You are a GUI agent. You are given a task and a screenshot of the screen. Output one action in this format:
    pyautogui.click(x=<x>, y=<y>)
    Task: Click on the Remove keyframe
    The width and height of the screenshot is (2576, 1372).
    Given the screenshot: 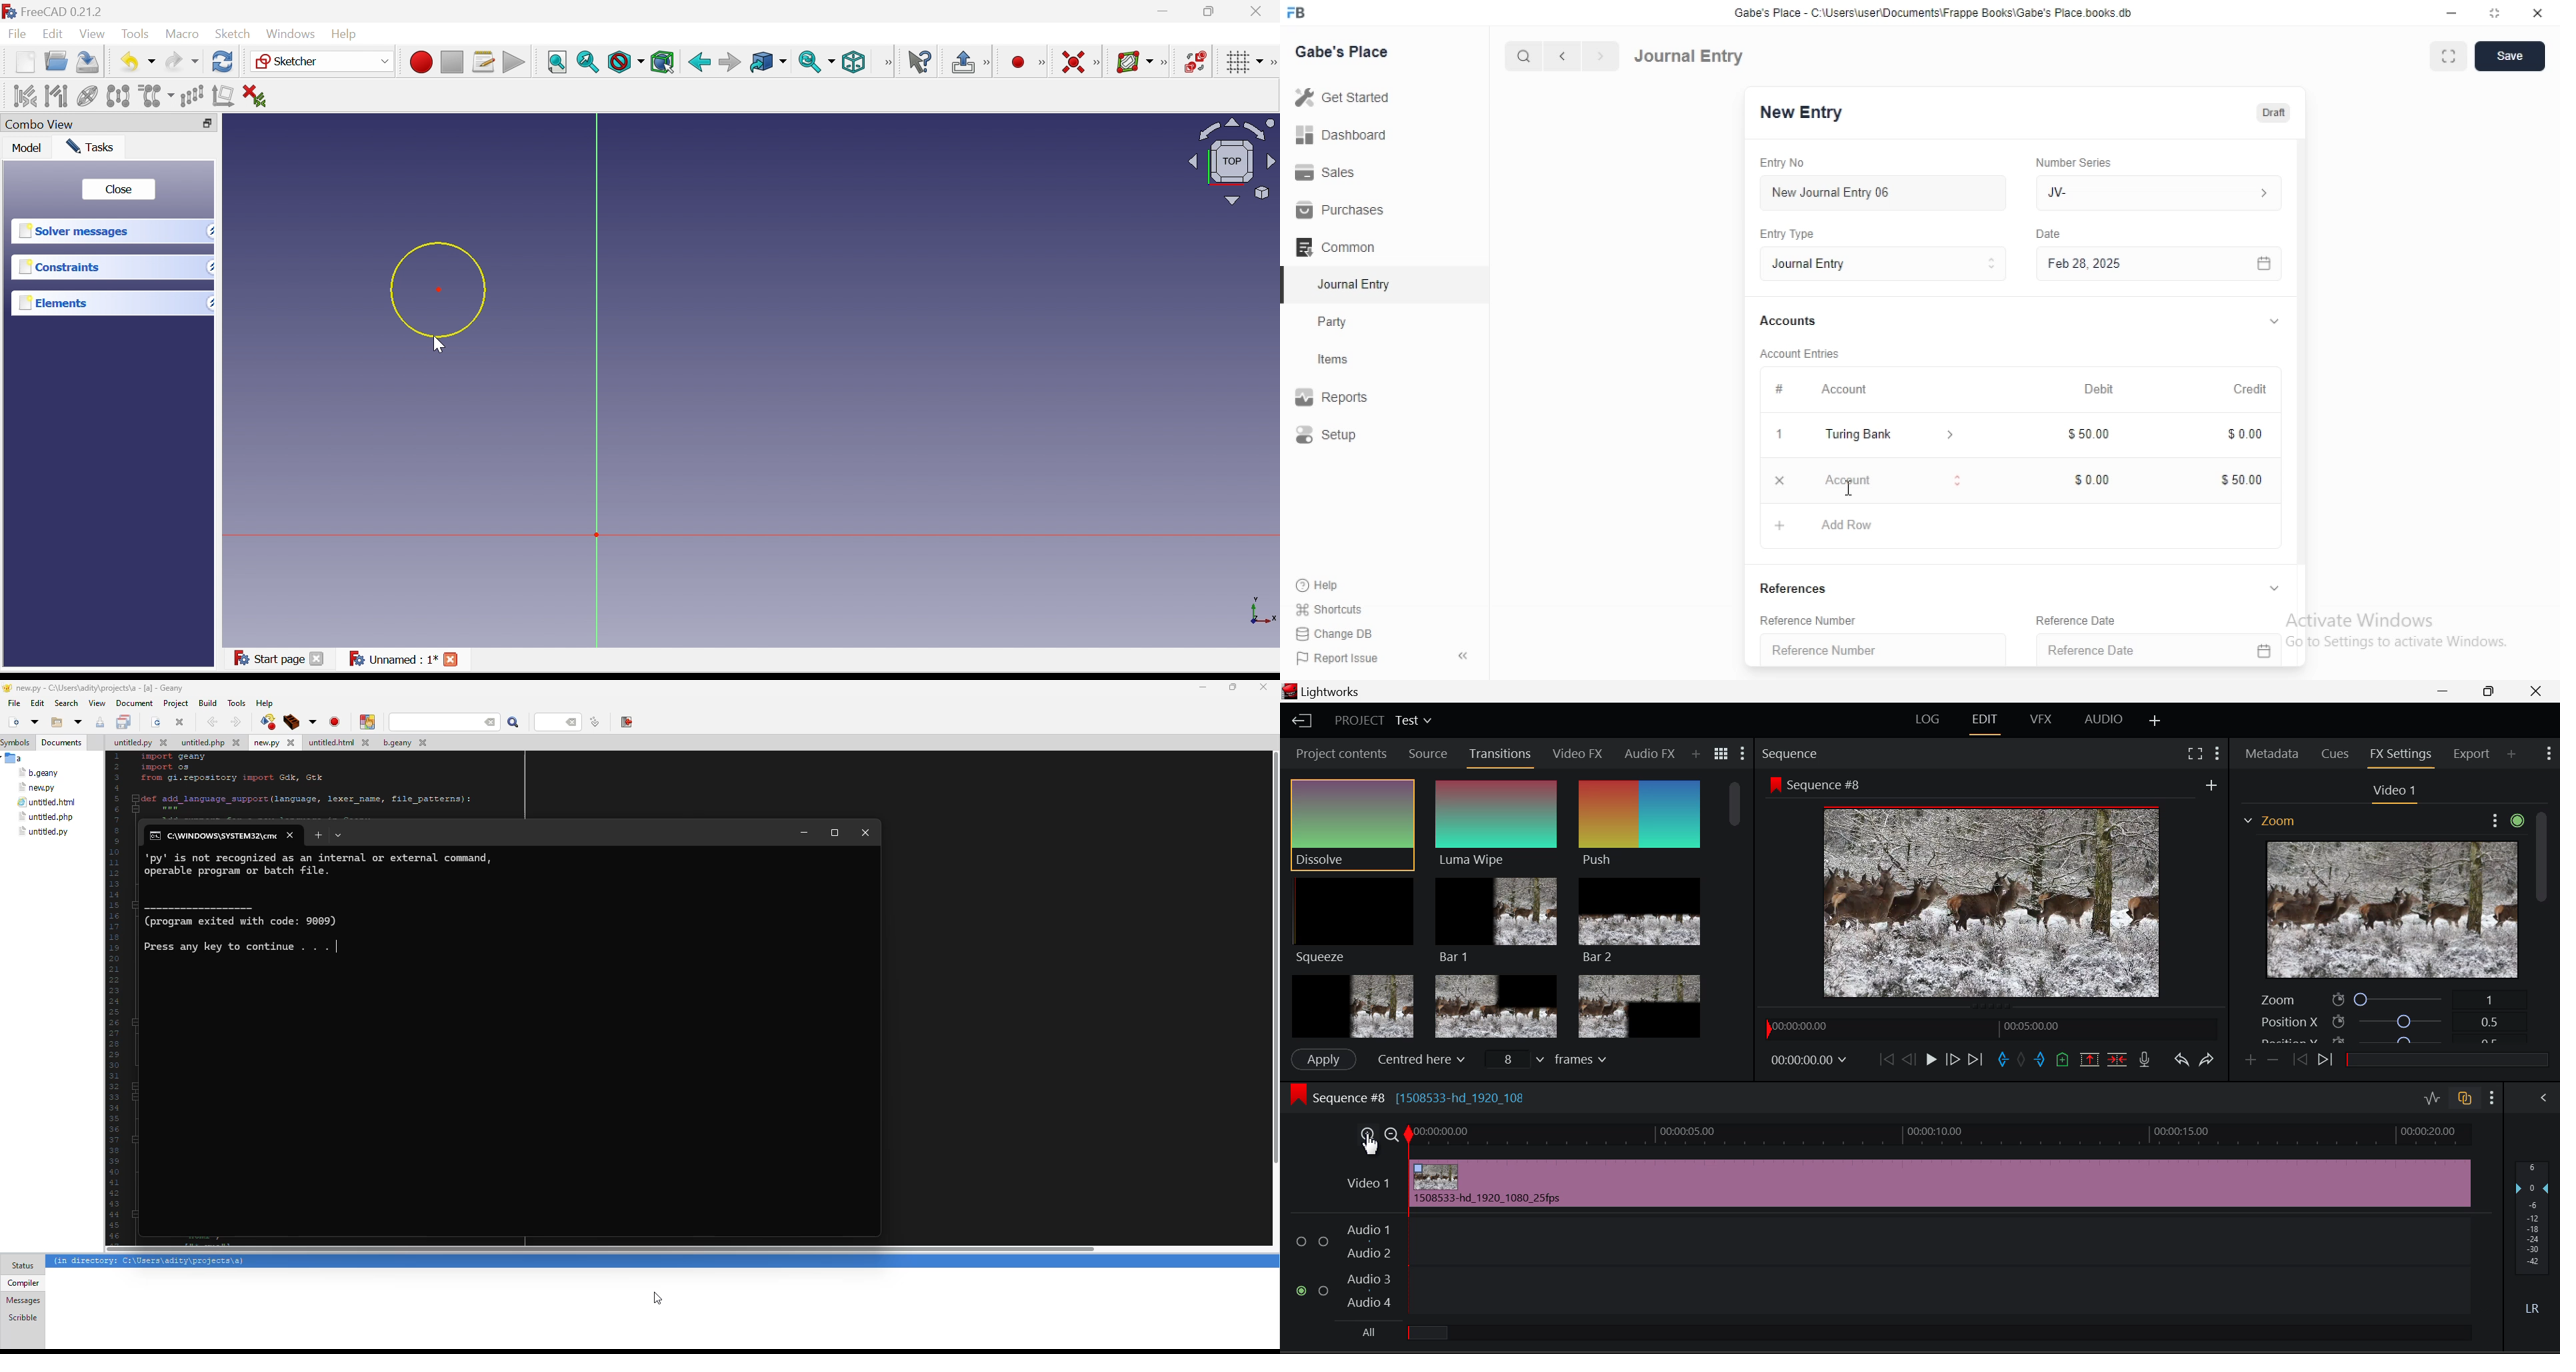 What is the action you would take?
    pyautogui.click(x=2275, y=1058)
    